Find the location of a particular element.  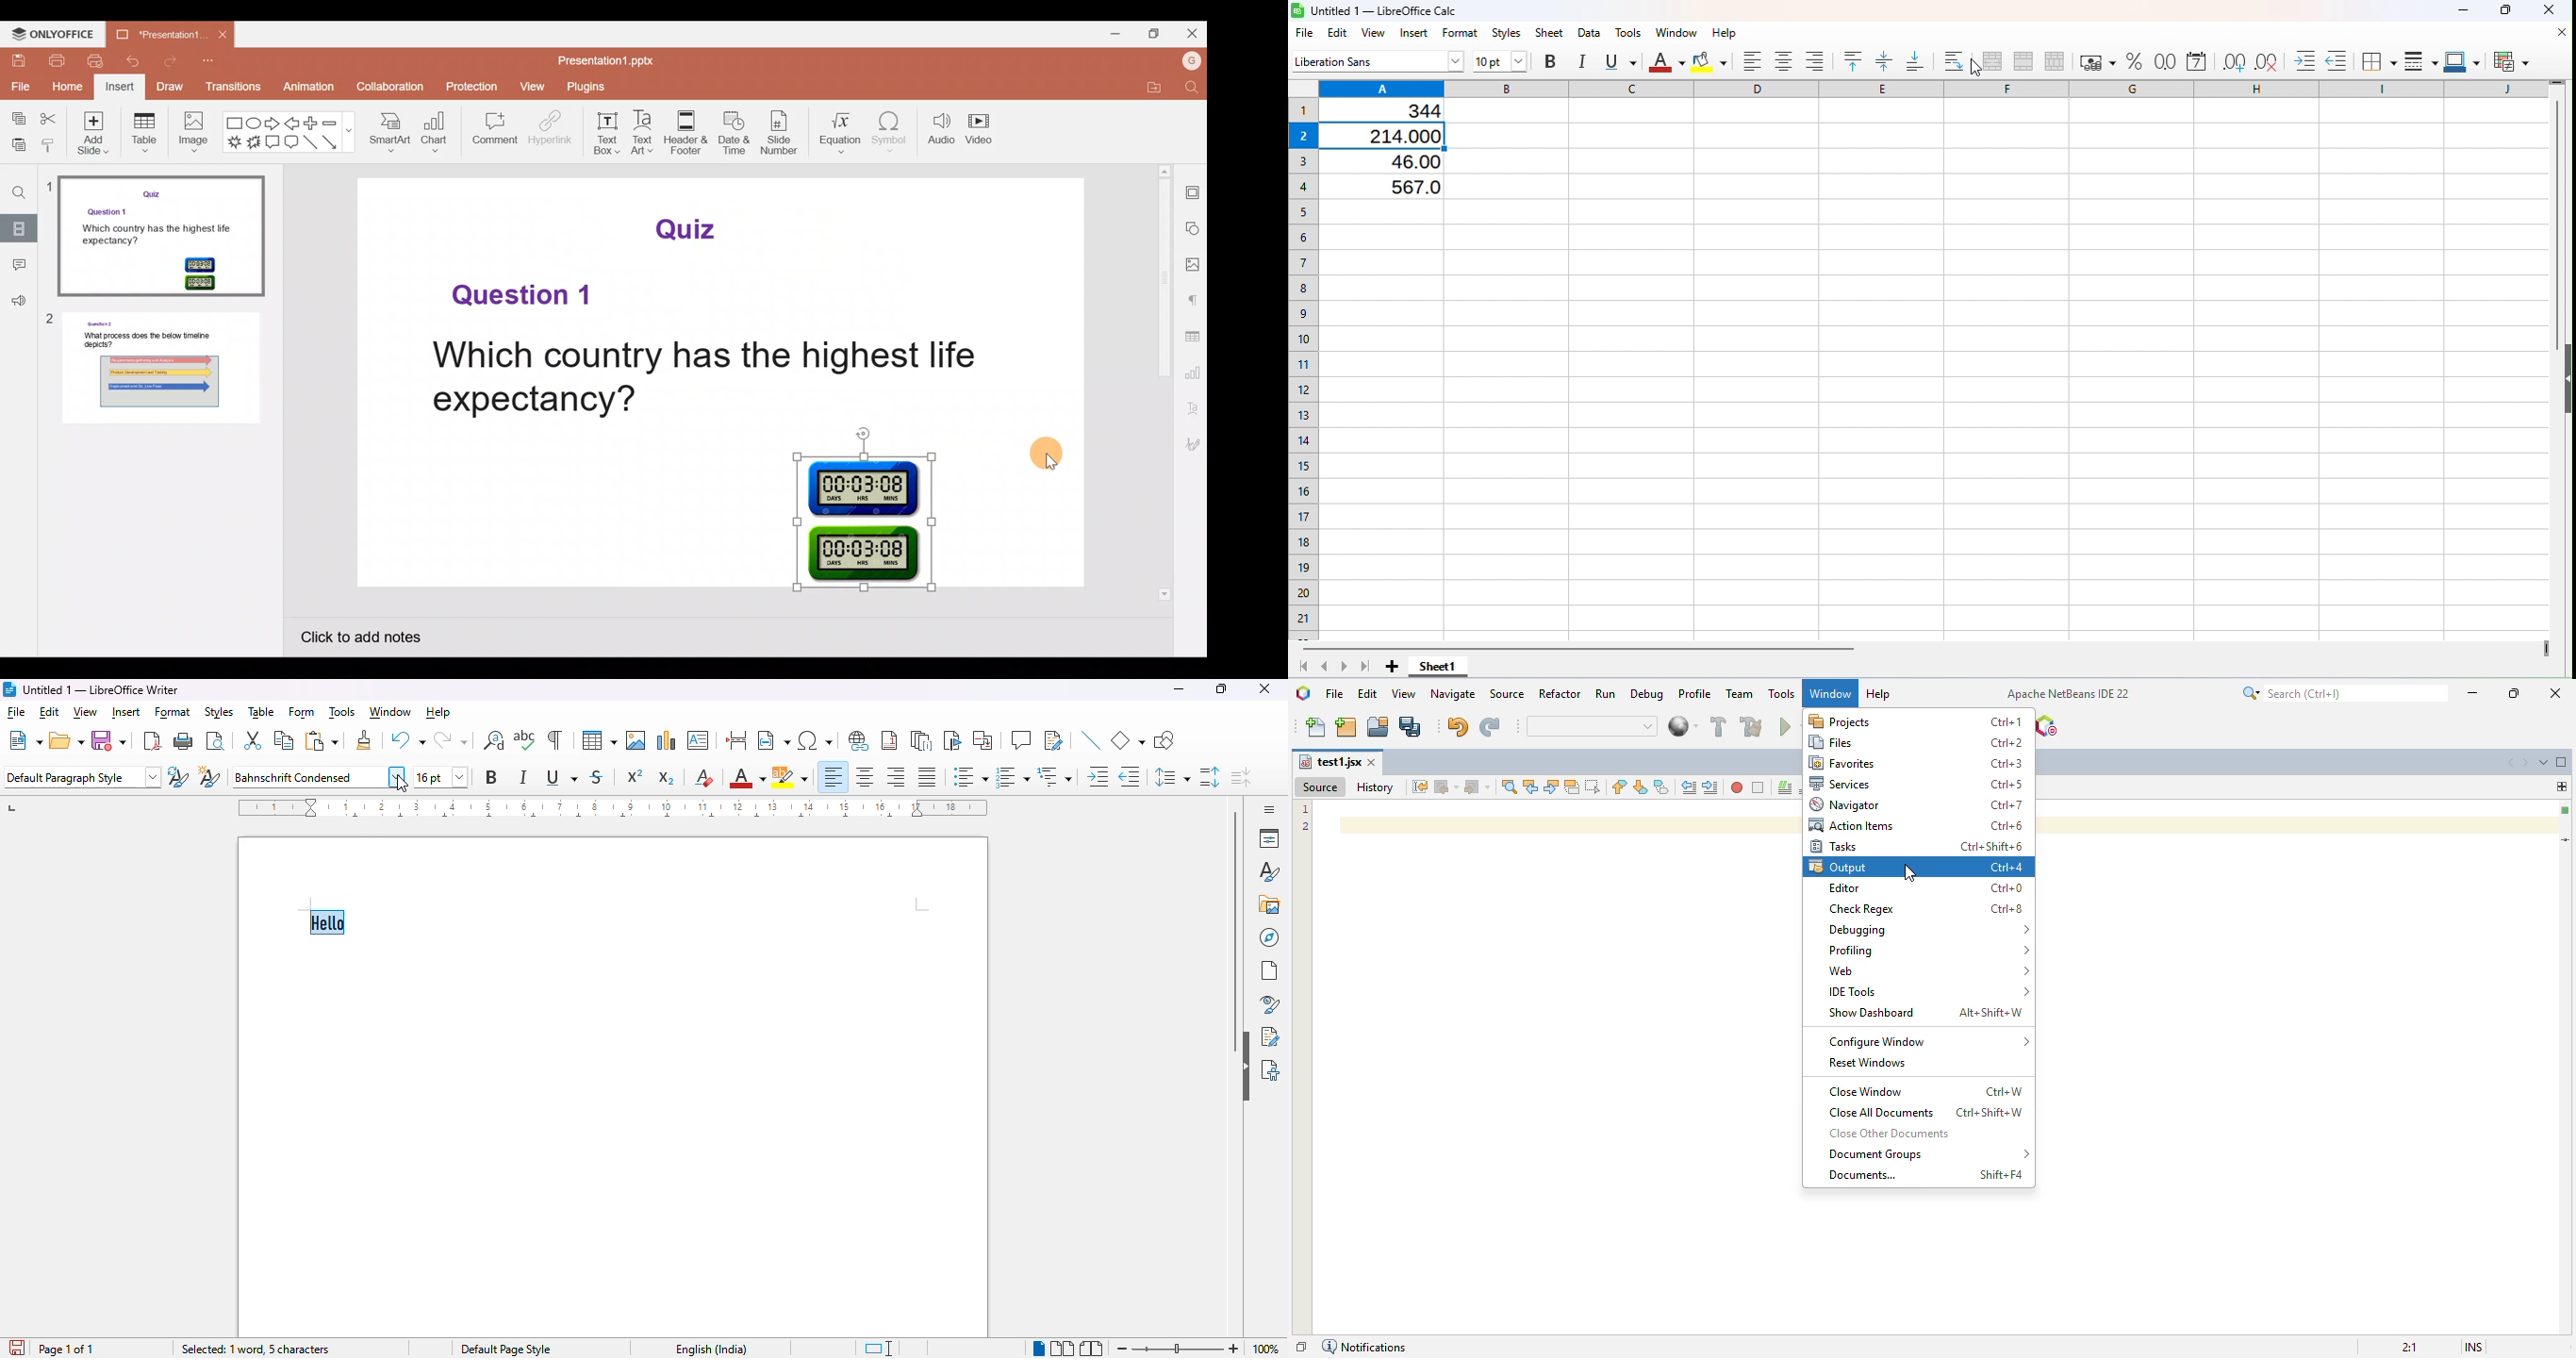

Increase indent is located at coordinates (2299, 56).